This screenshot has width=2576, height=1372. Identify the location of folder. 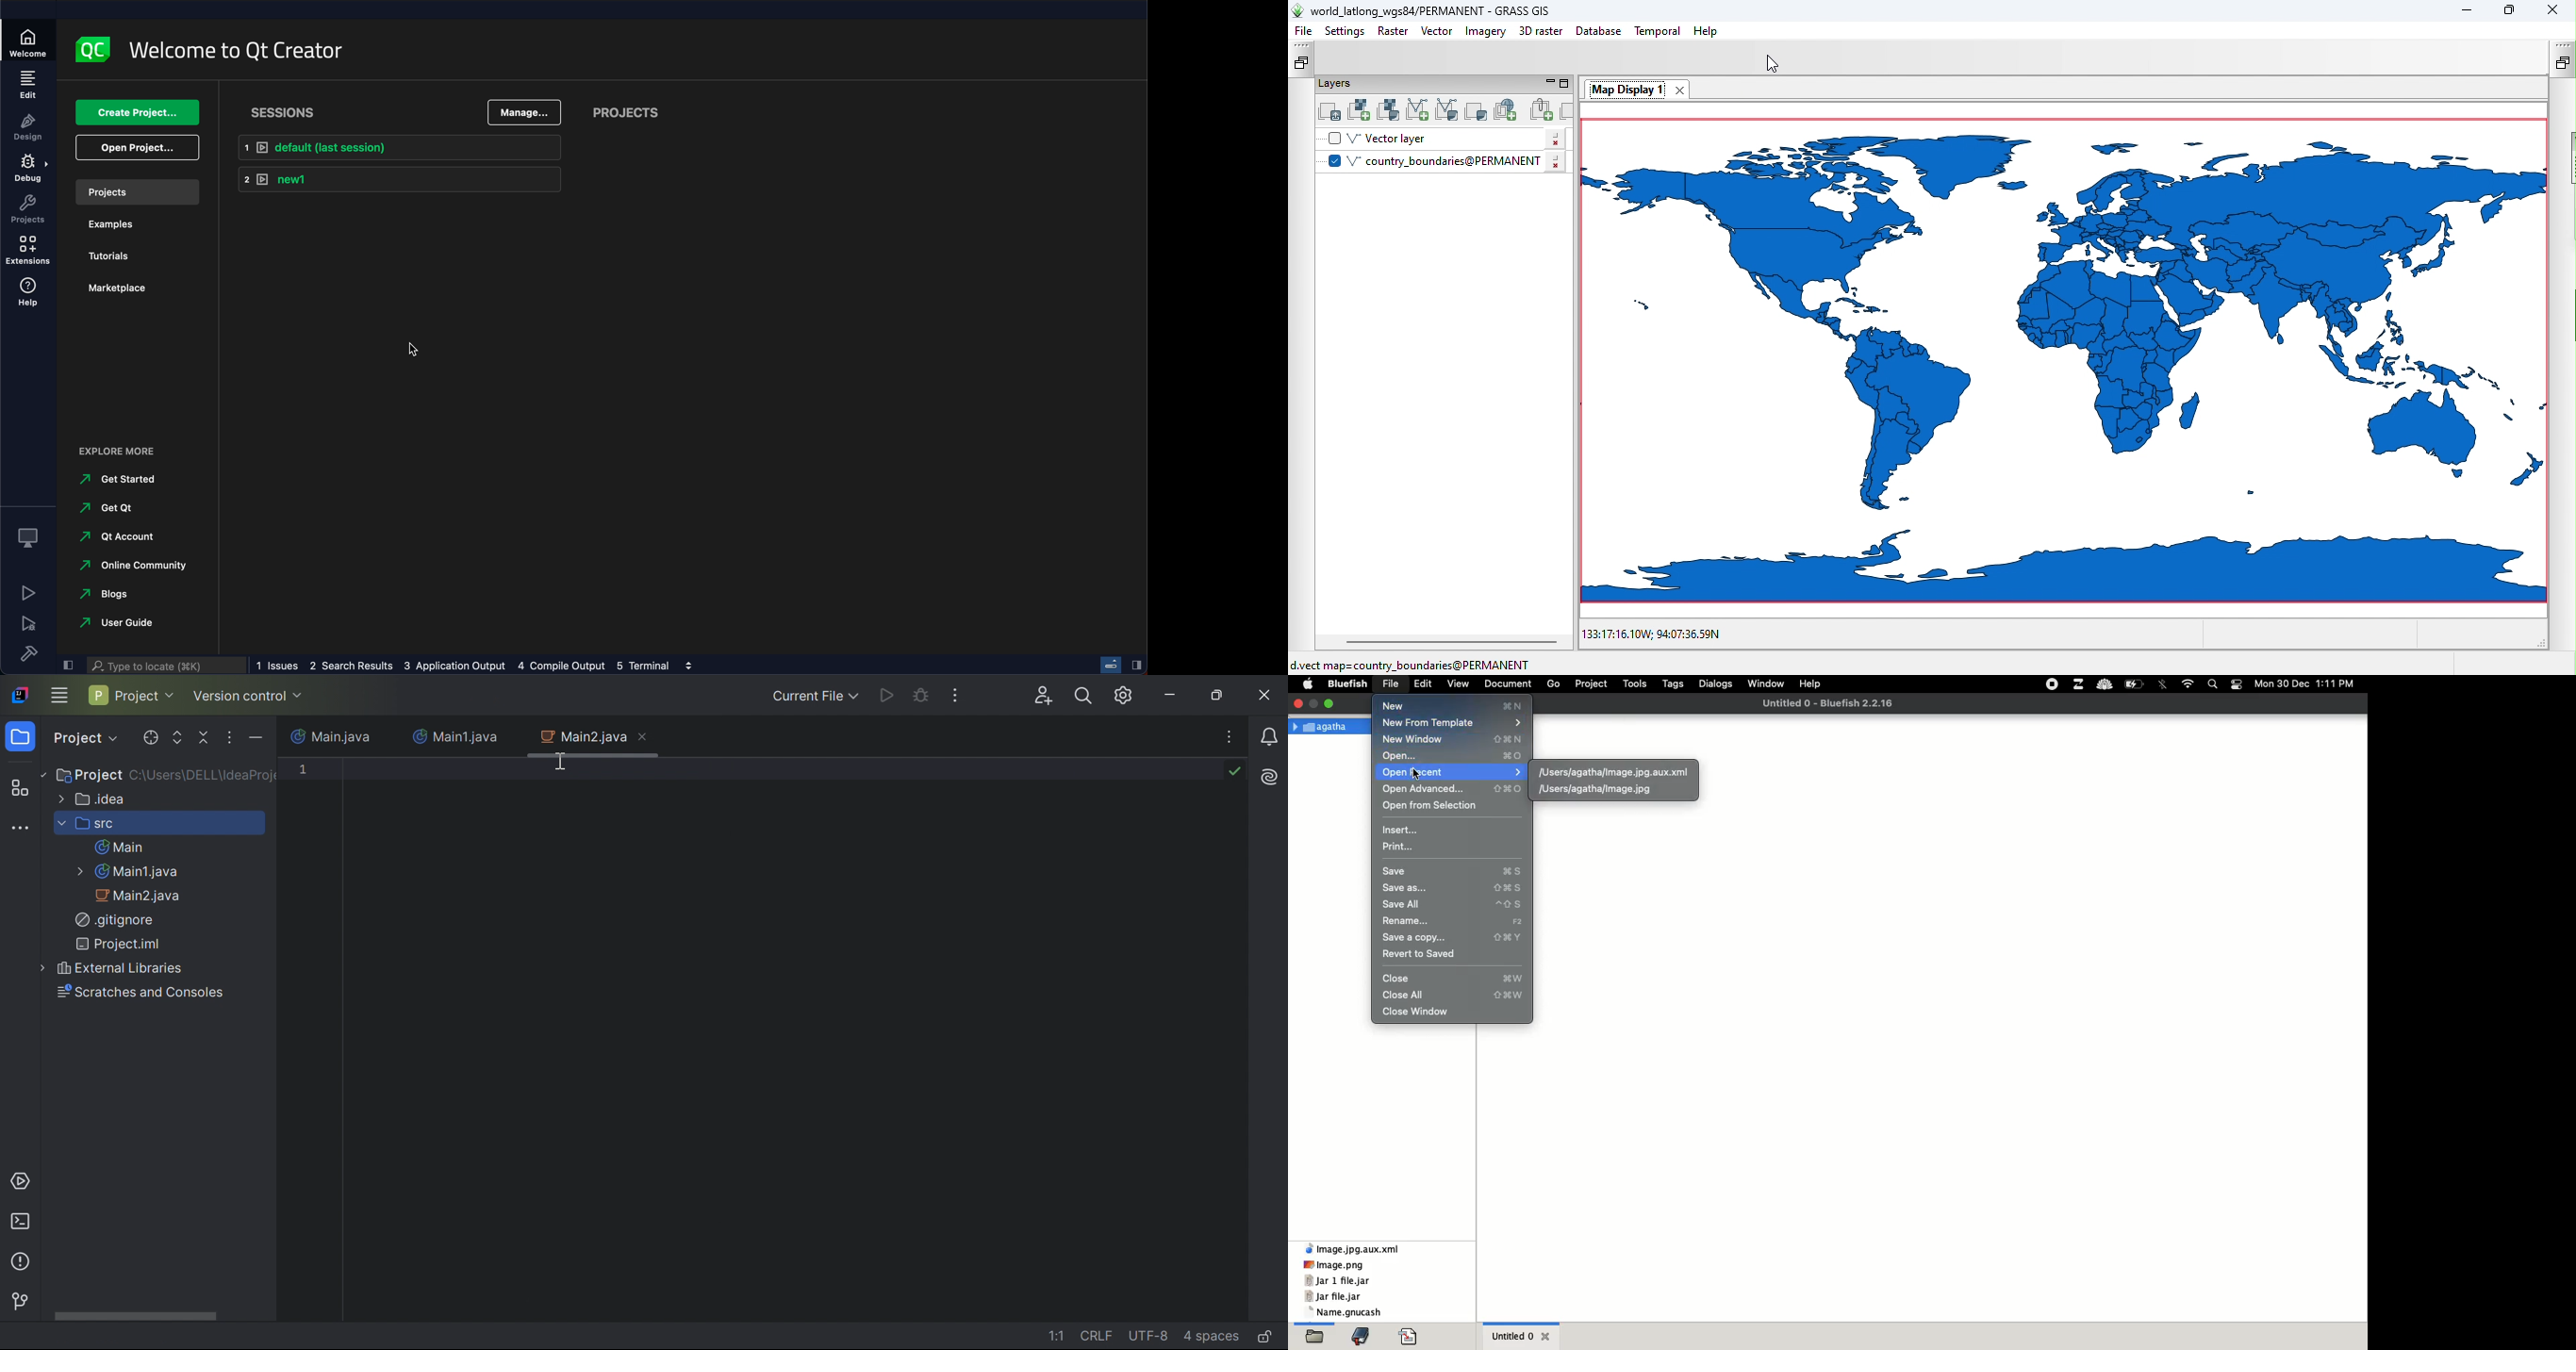
(1314, 1338).